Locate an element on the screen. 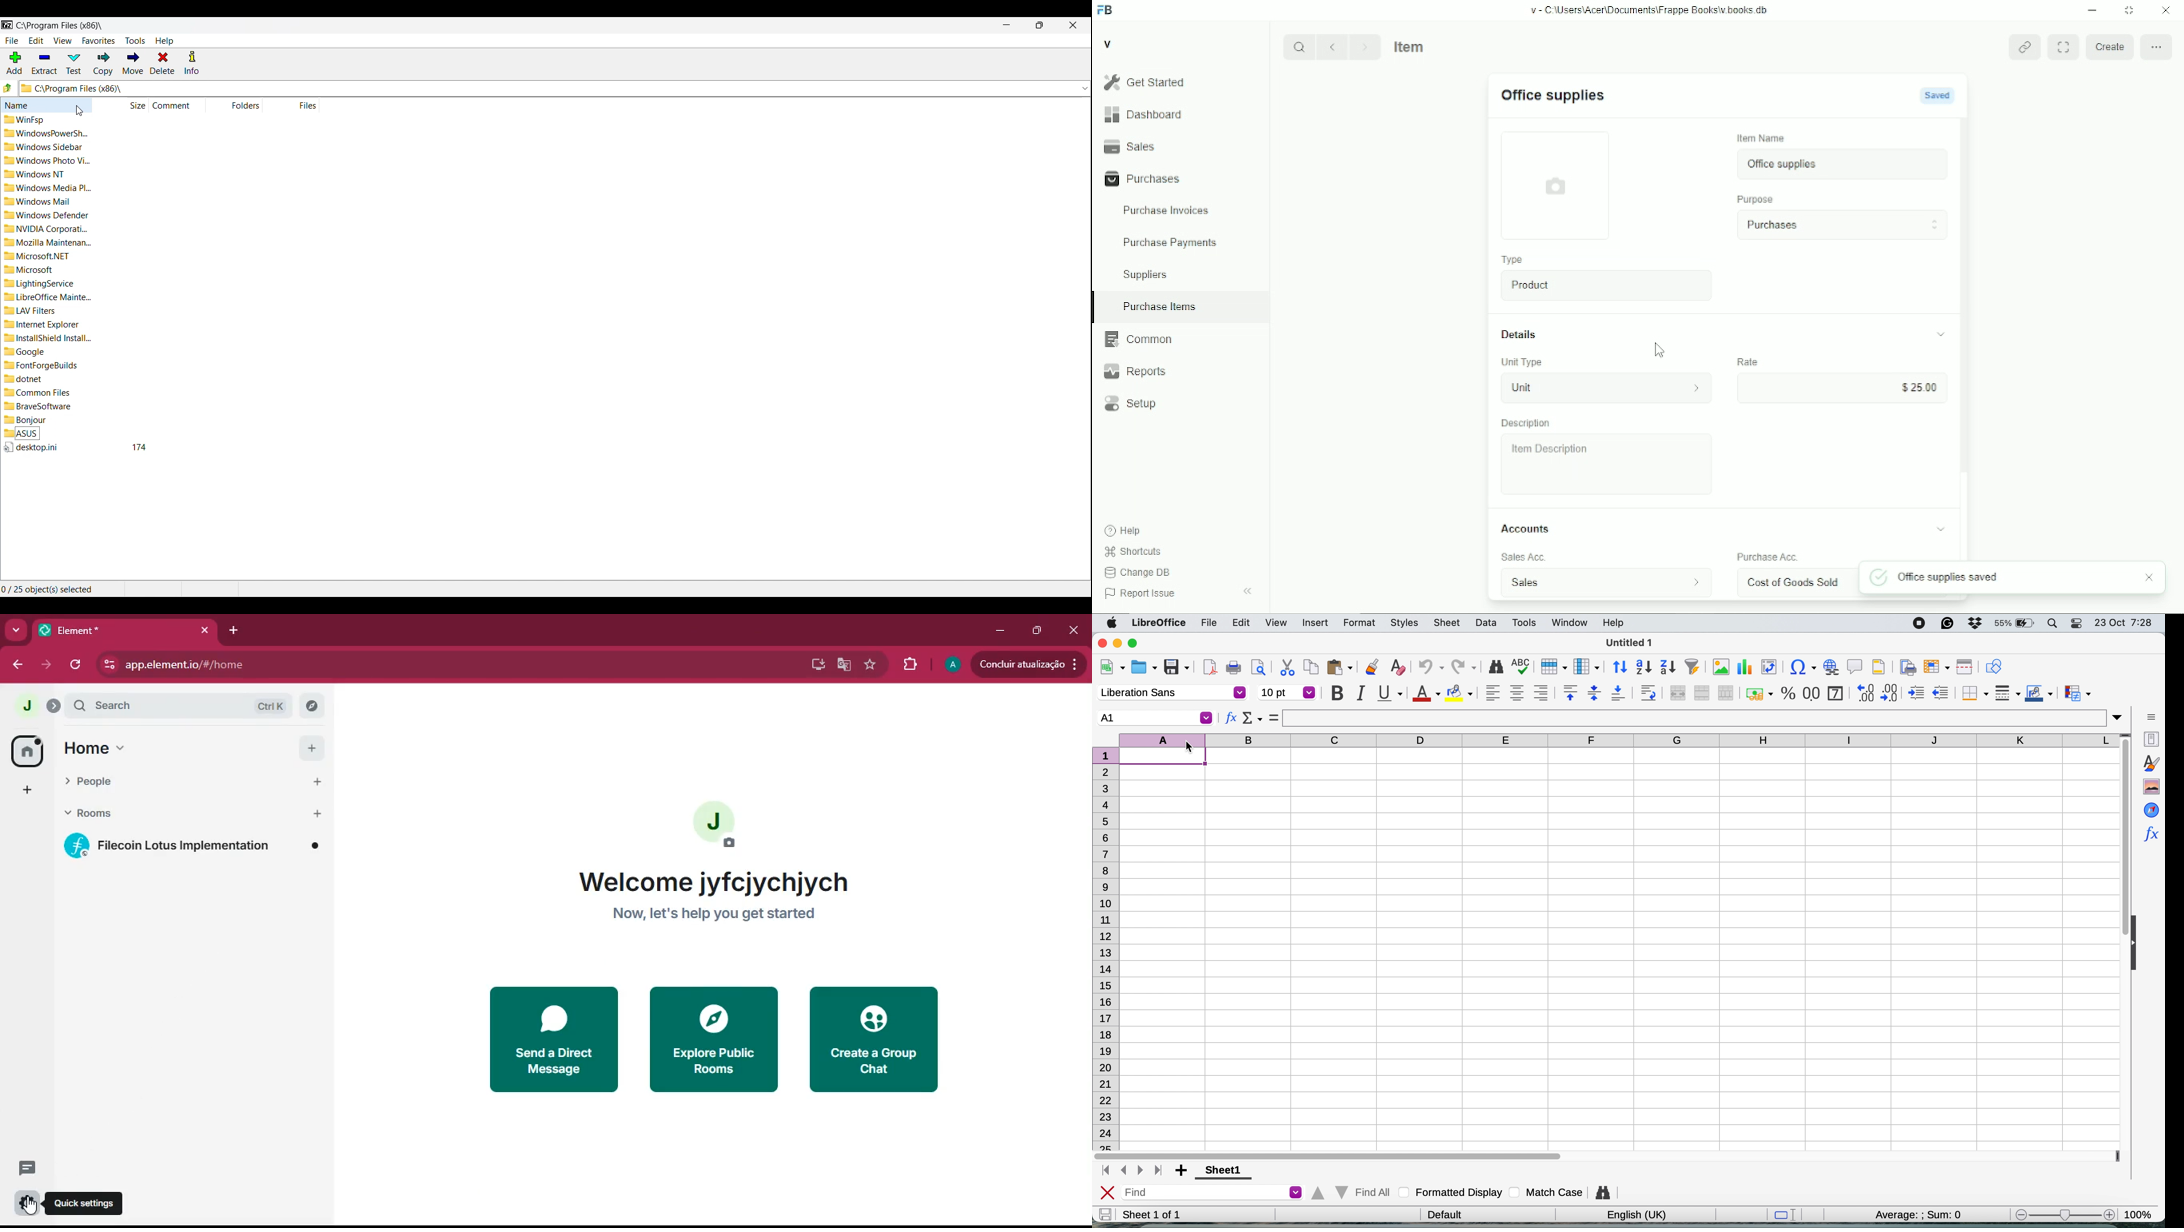 The height and width of the screenshot is (1232, 2184). minimise is located at coordinates (1119, 644).